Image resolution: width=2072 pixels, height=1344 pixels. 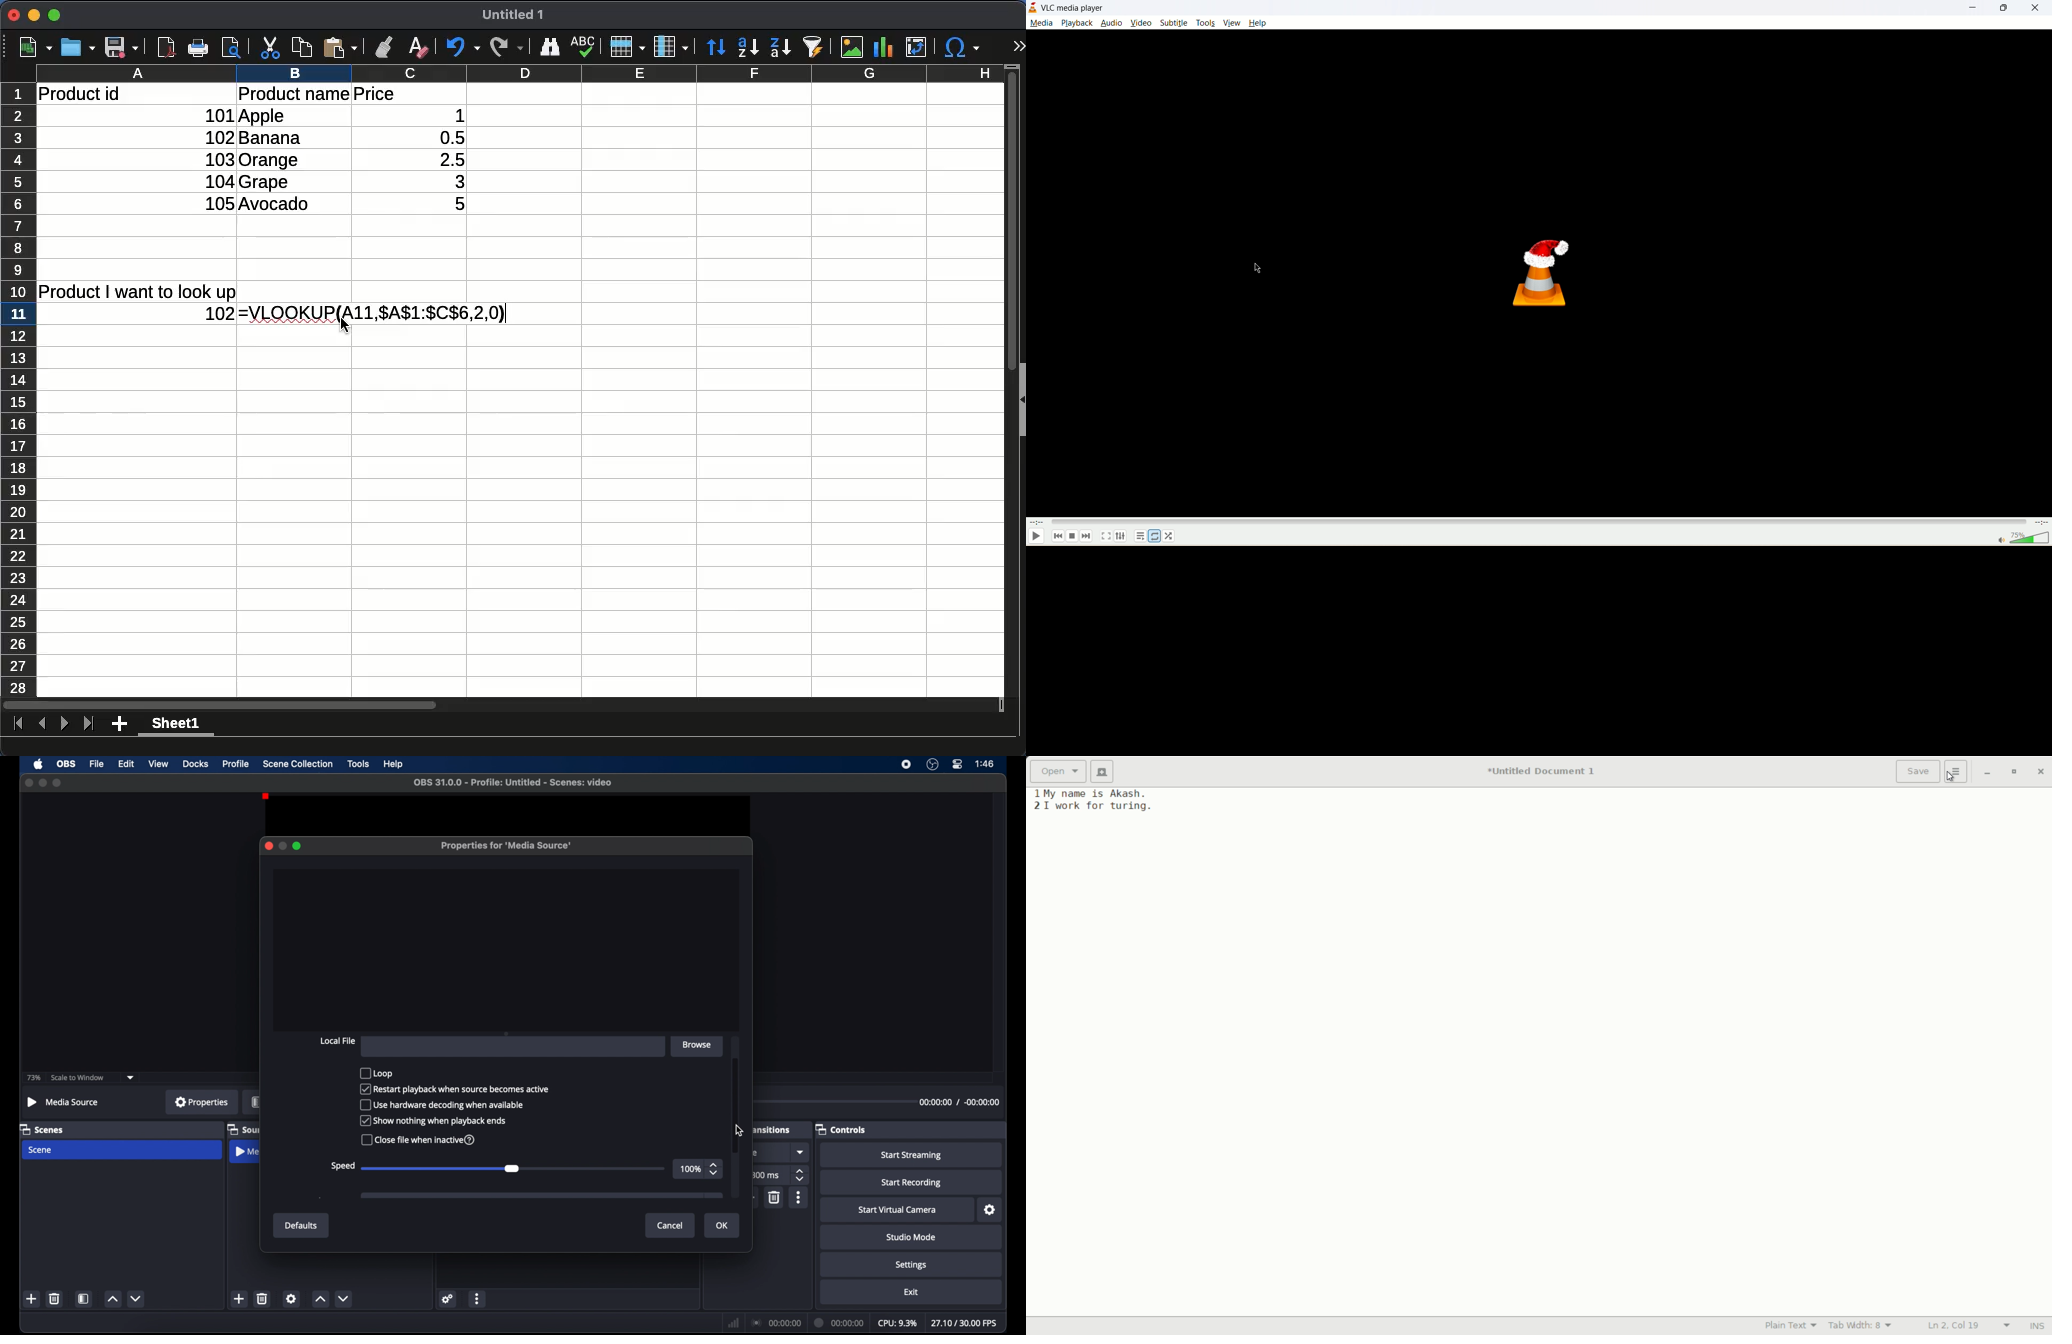 What do you see at coordinates (77, 1078) in the screenshot?
I see `scale to window` at bounding box center [77, 1078].